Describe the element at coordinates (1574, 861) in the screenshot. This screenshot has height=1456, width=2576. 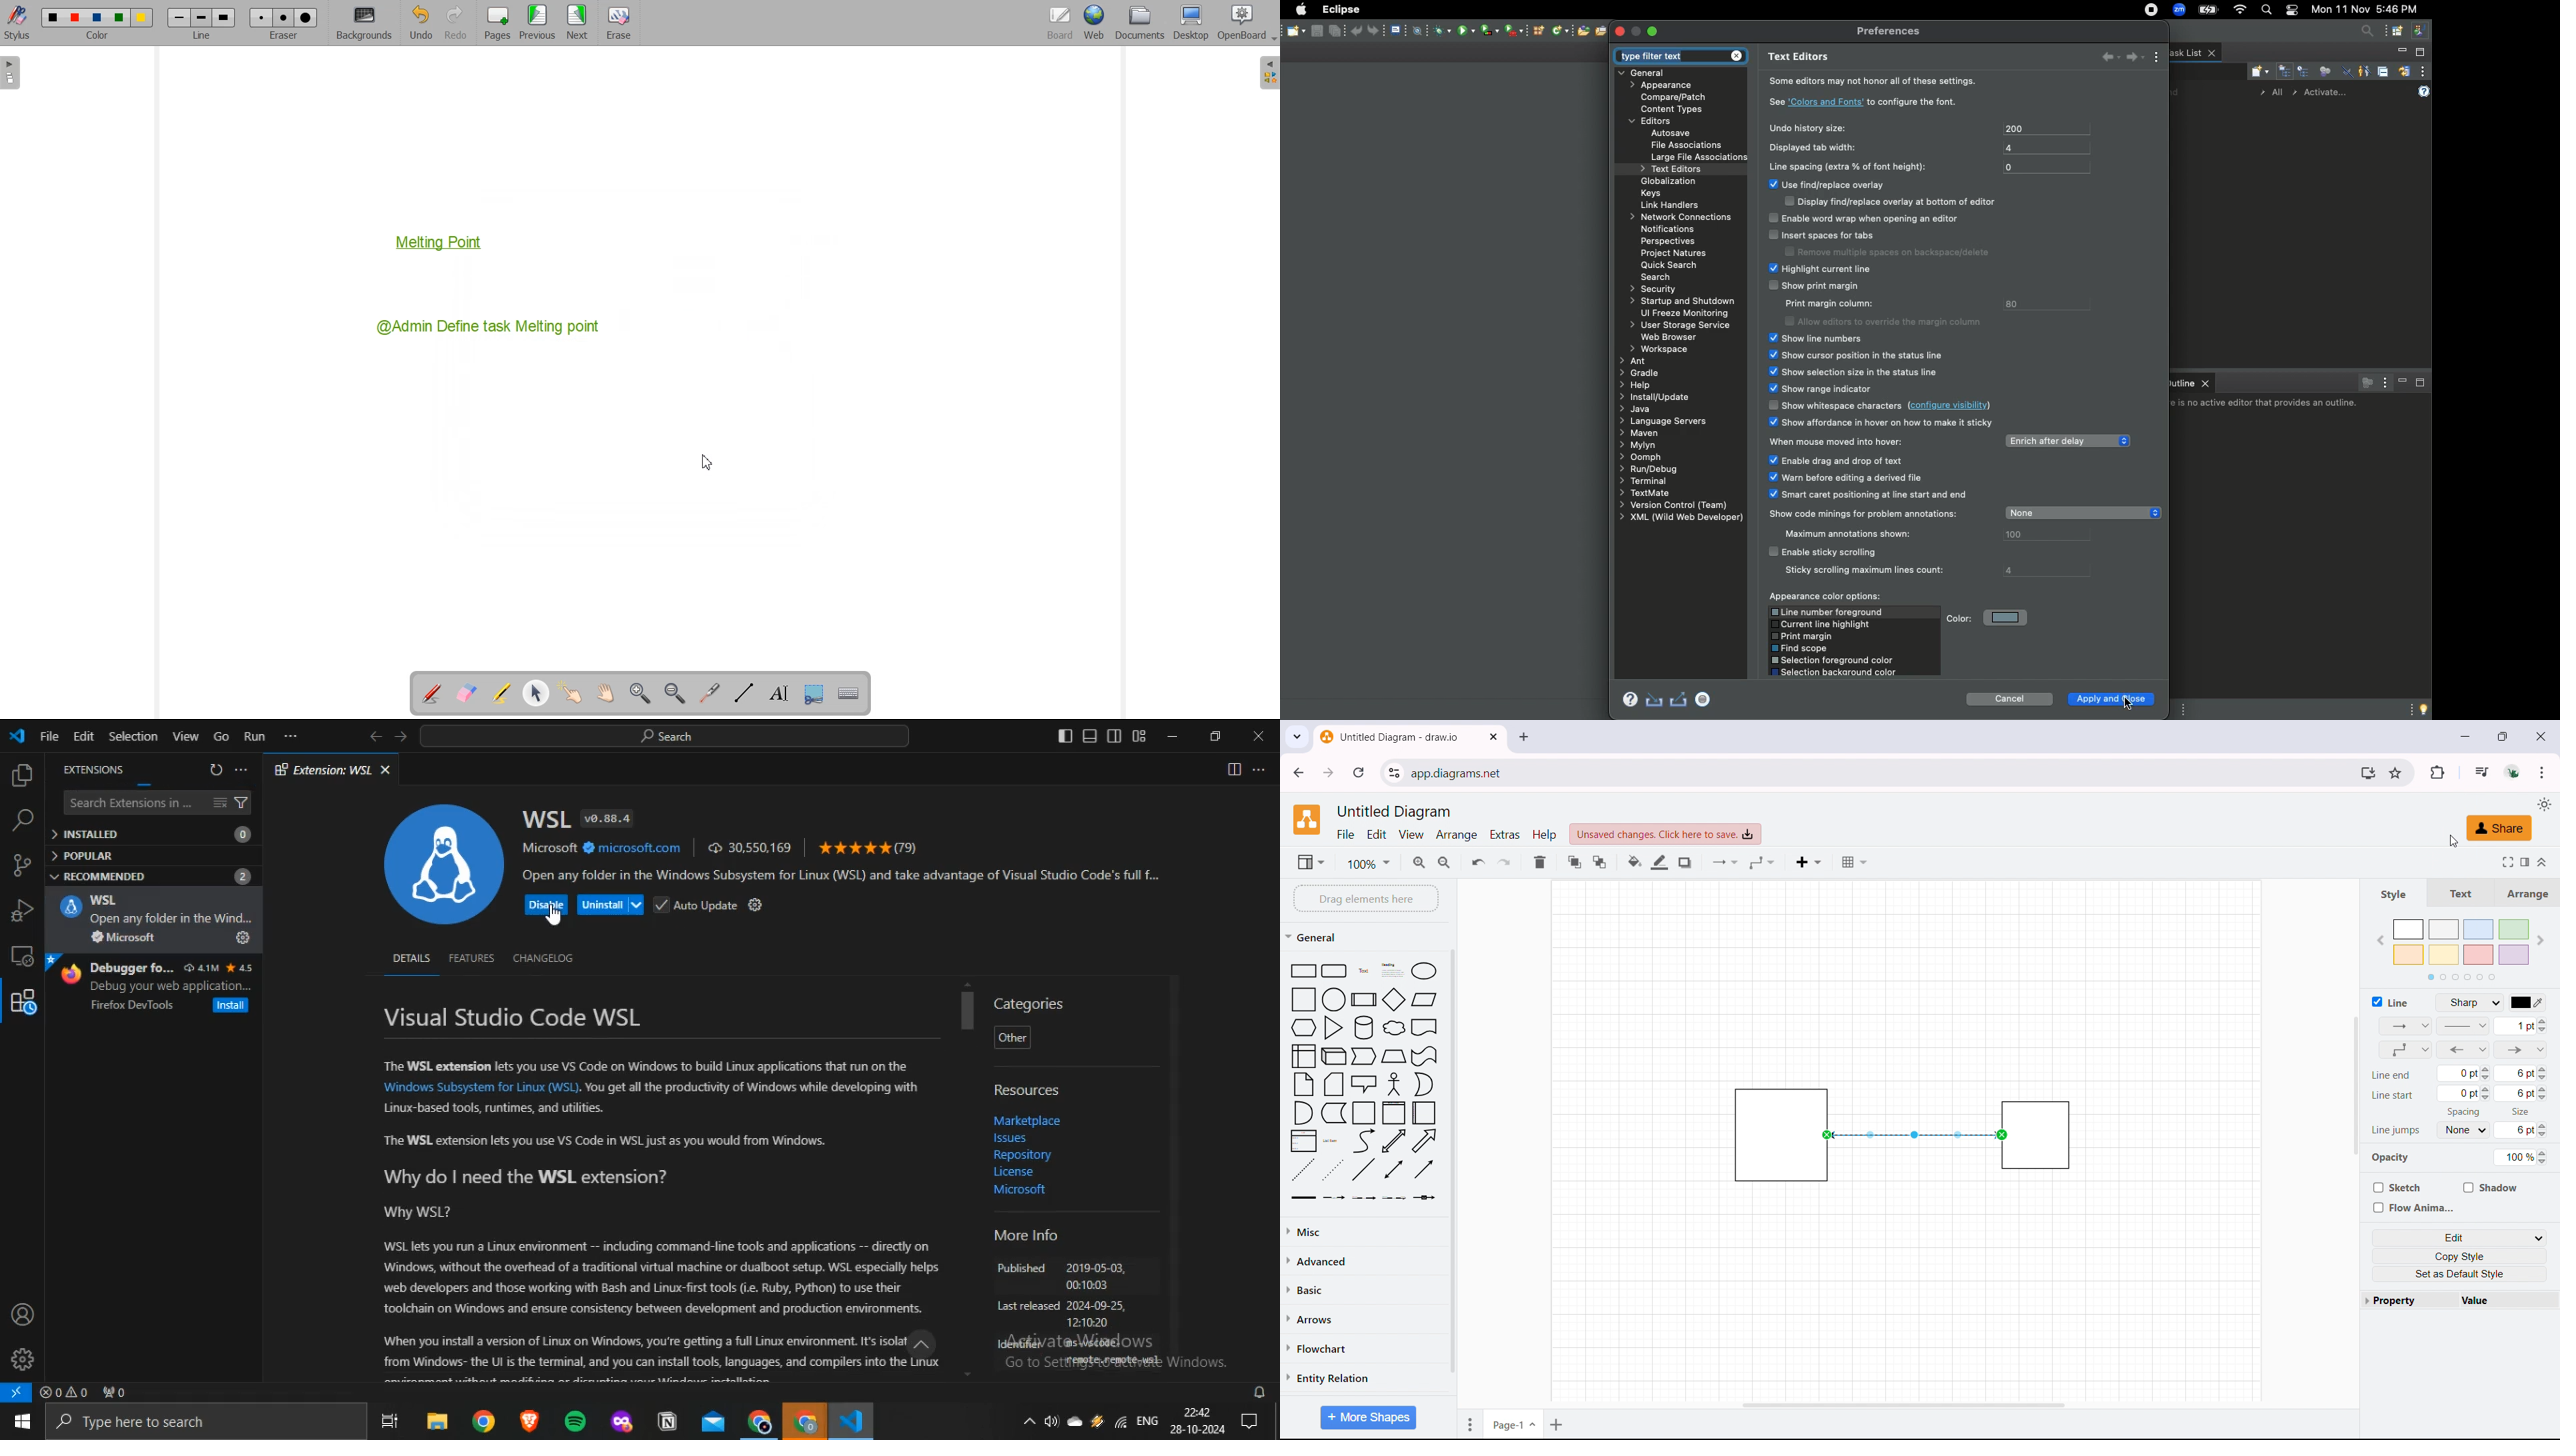
I see `to front` at that location.